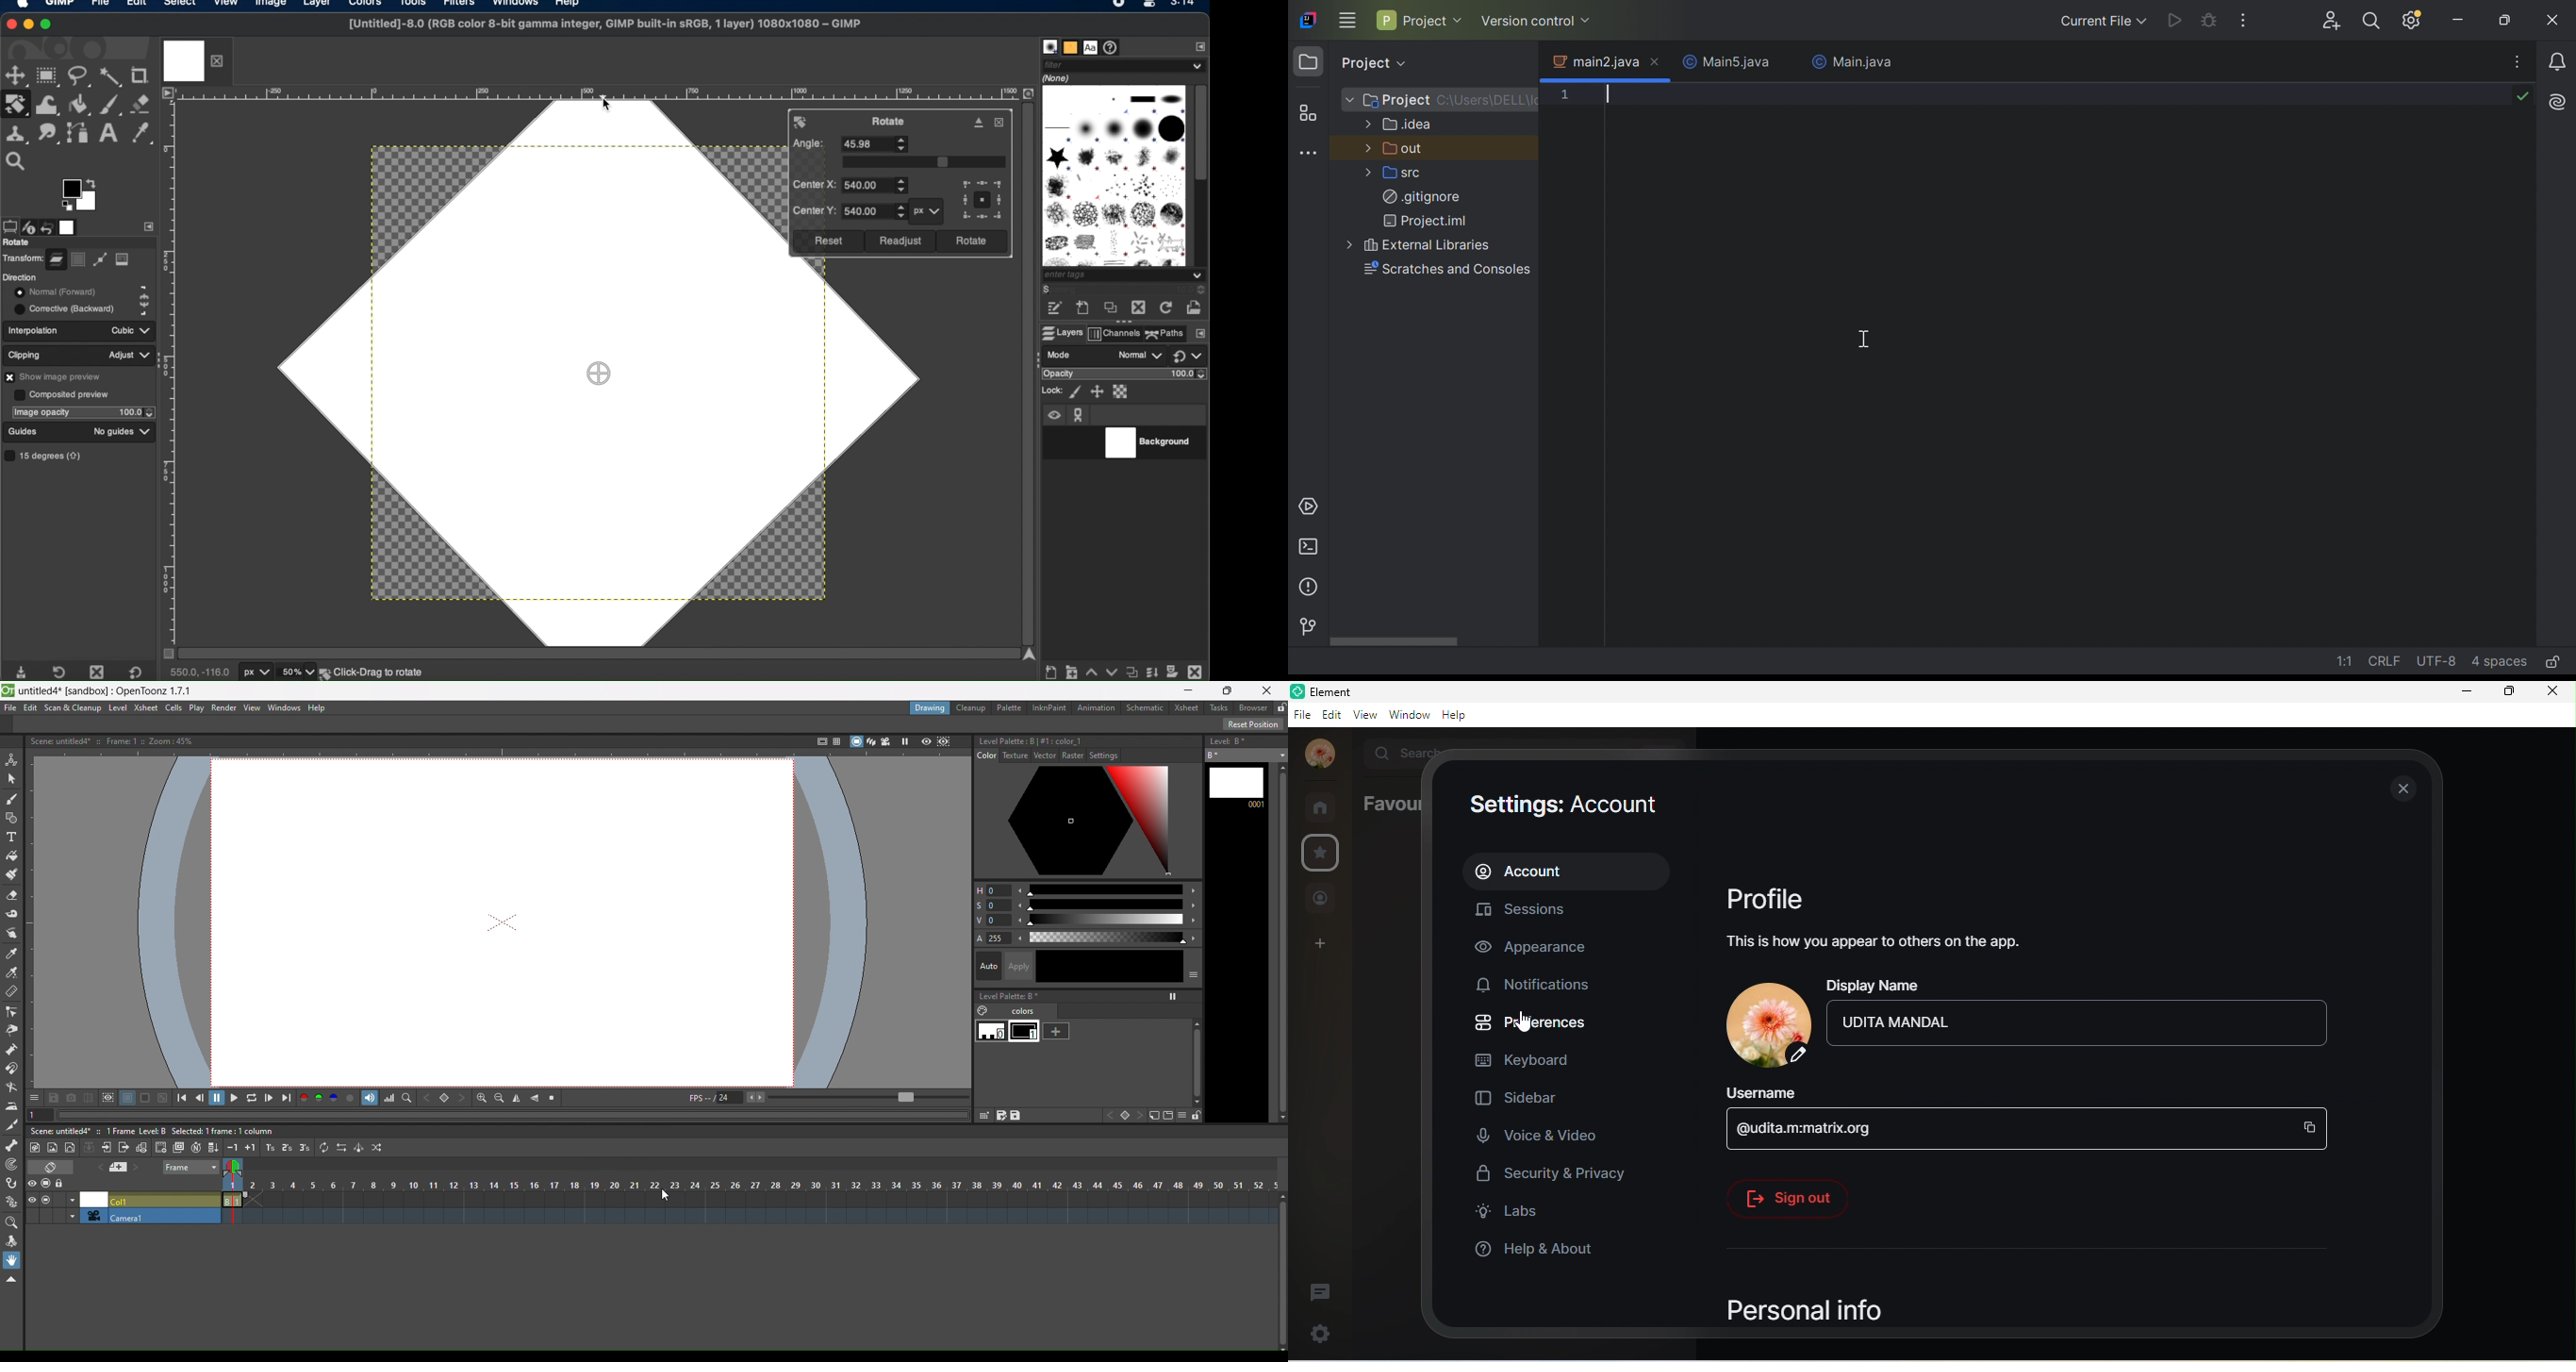  Describe the element at coordinates (1321, 806) in the screenshot. I see `rooms` at that location.